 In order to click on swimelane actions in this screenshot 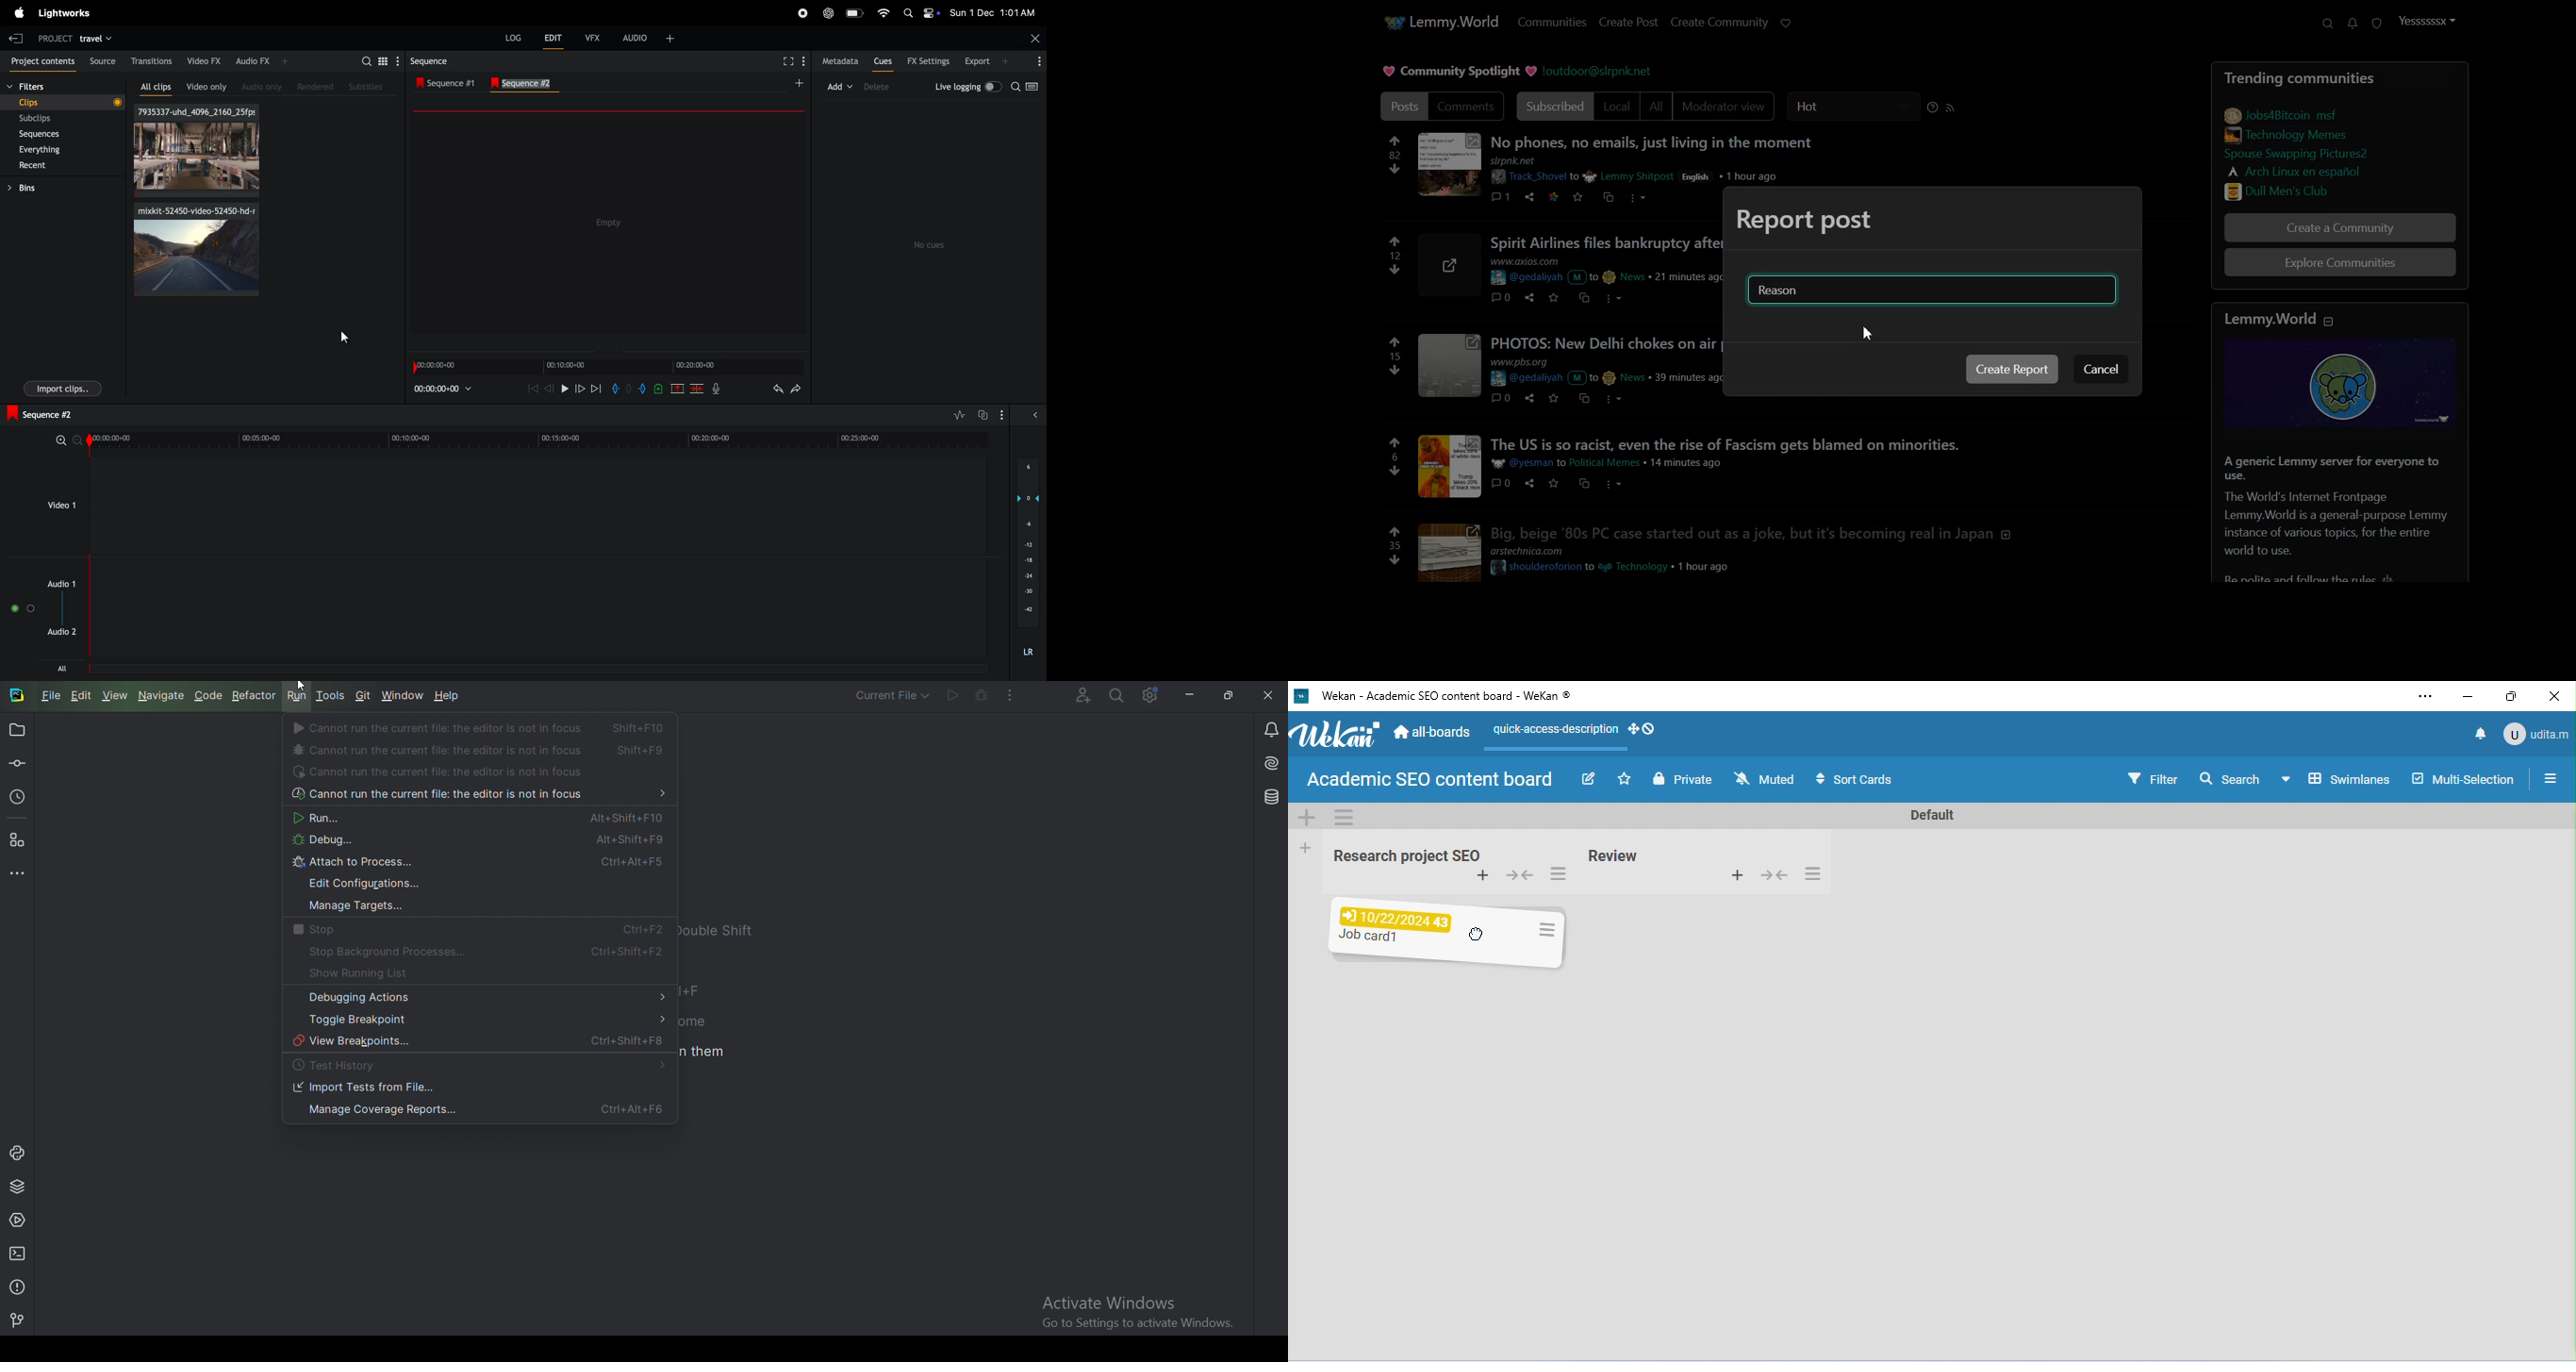, I will do `click(1346, 817)`.